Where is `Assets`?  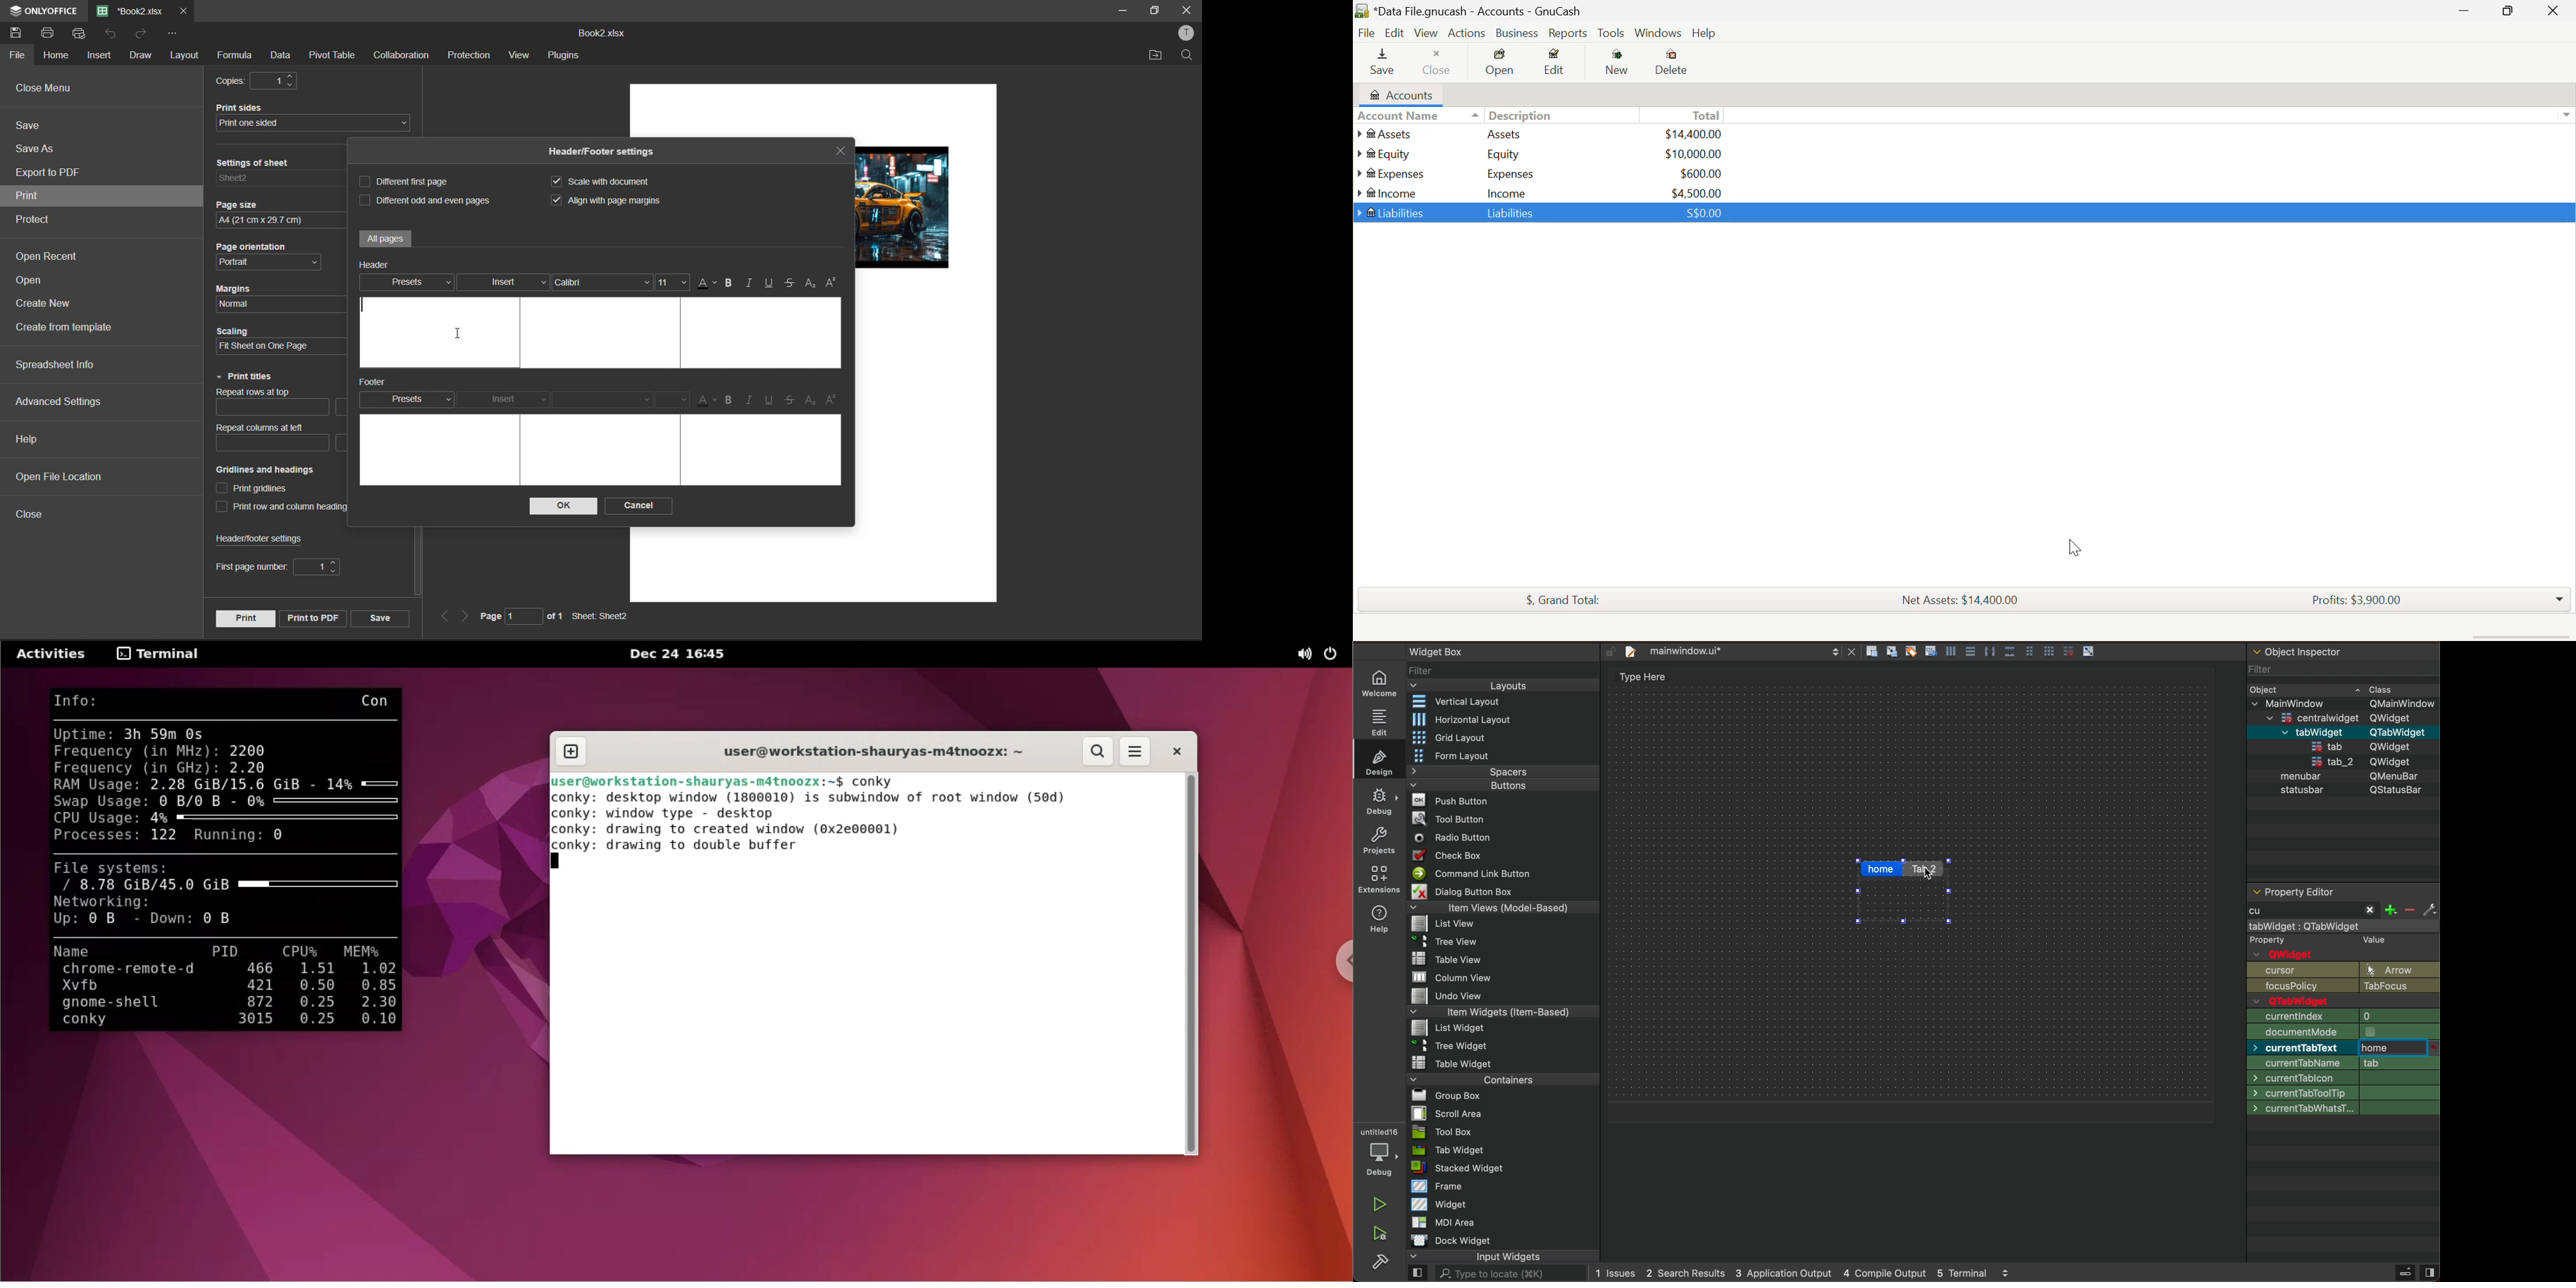
Assets is located at coordinates (1505, 133).